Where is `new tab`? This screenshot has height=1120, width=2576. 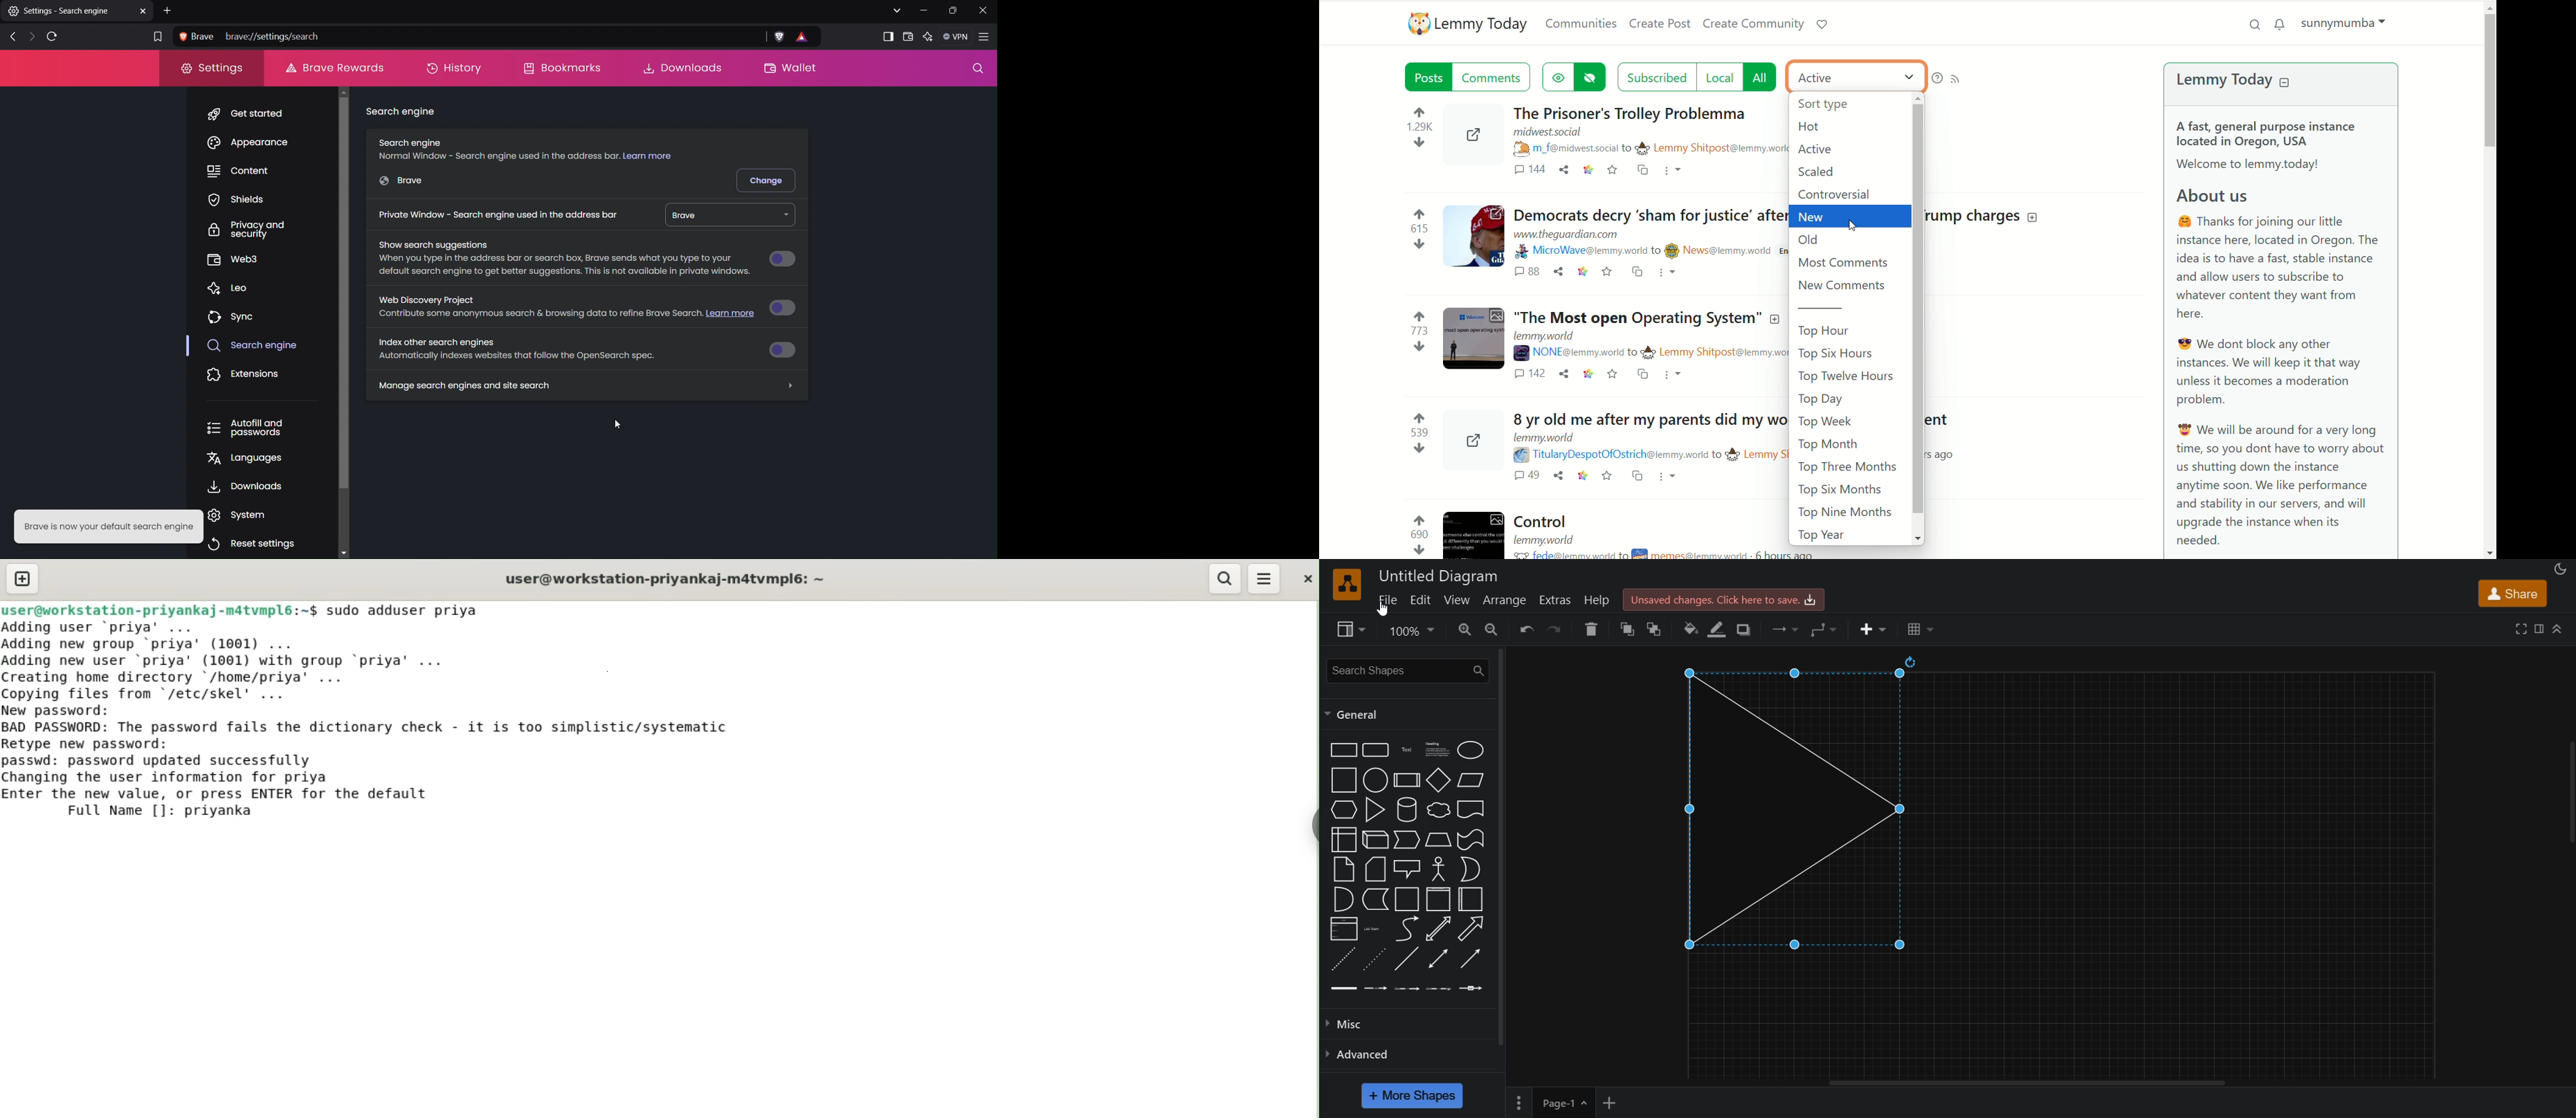
new tab is located at coordinates (22, 578).